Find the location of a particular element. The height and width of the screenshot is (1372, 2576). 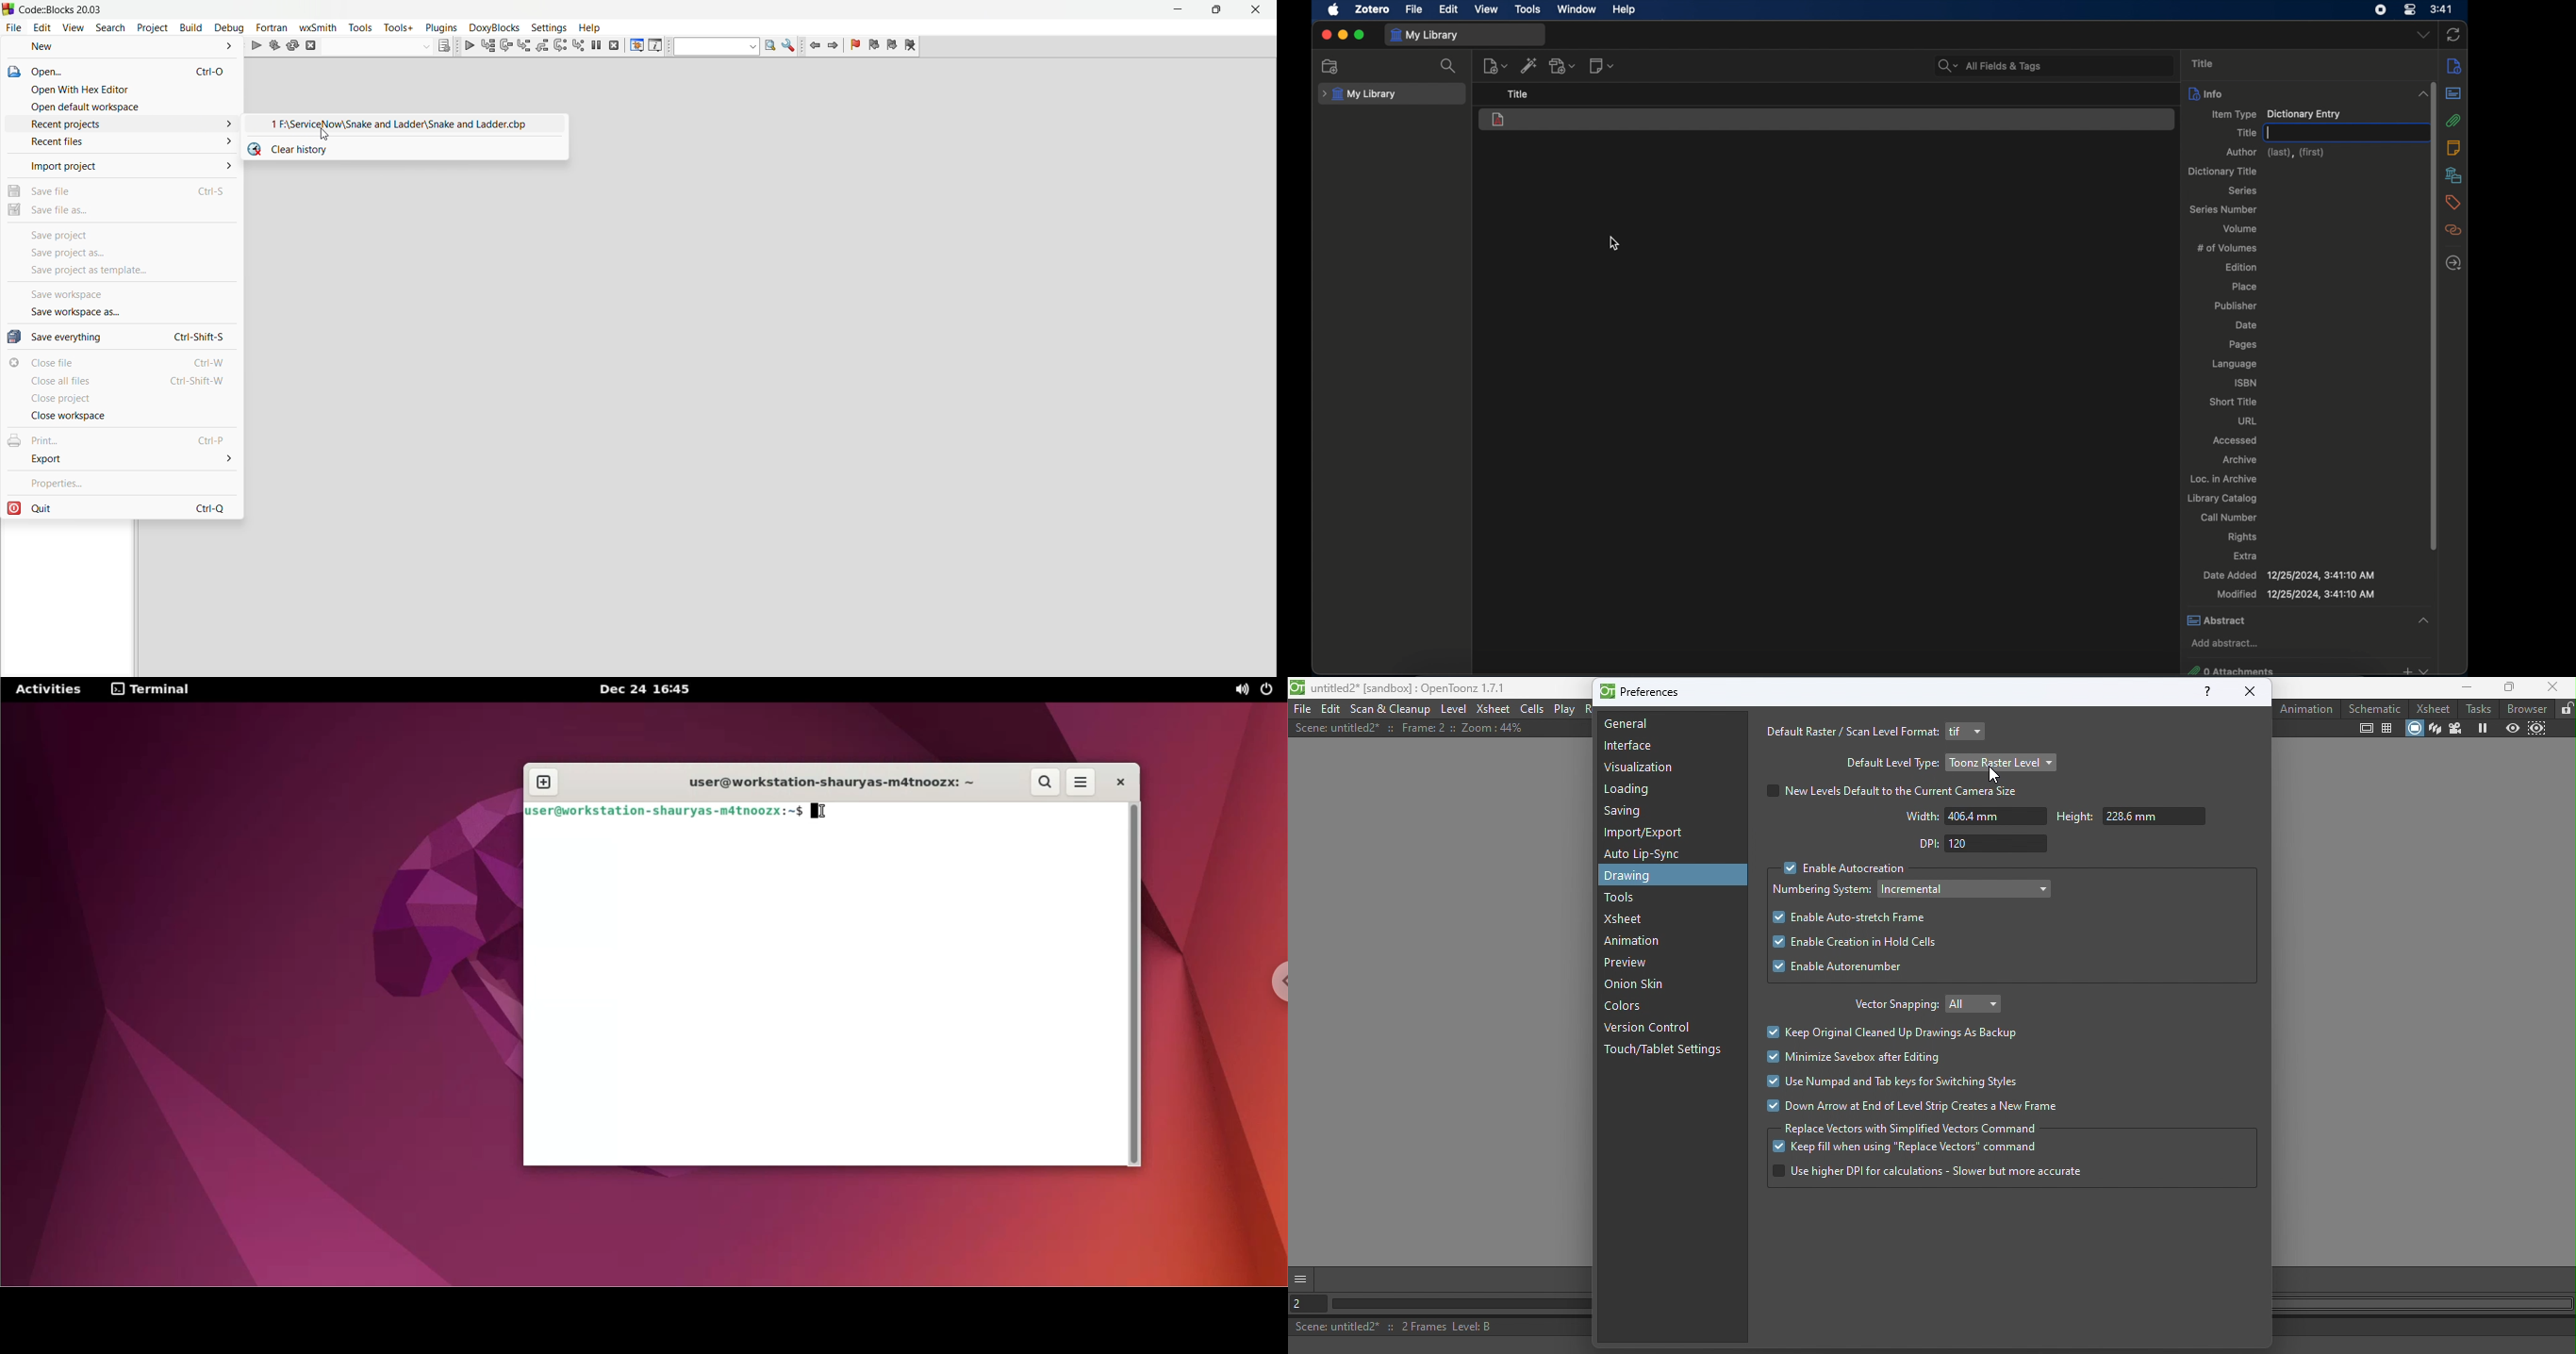

new collection is located at coordinates (1331, 66).